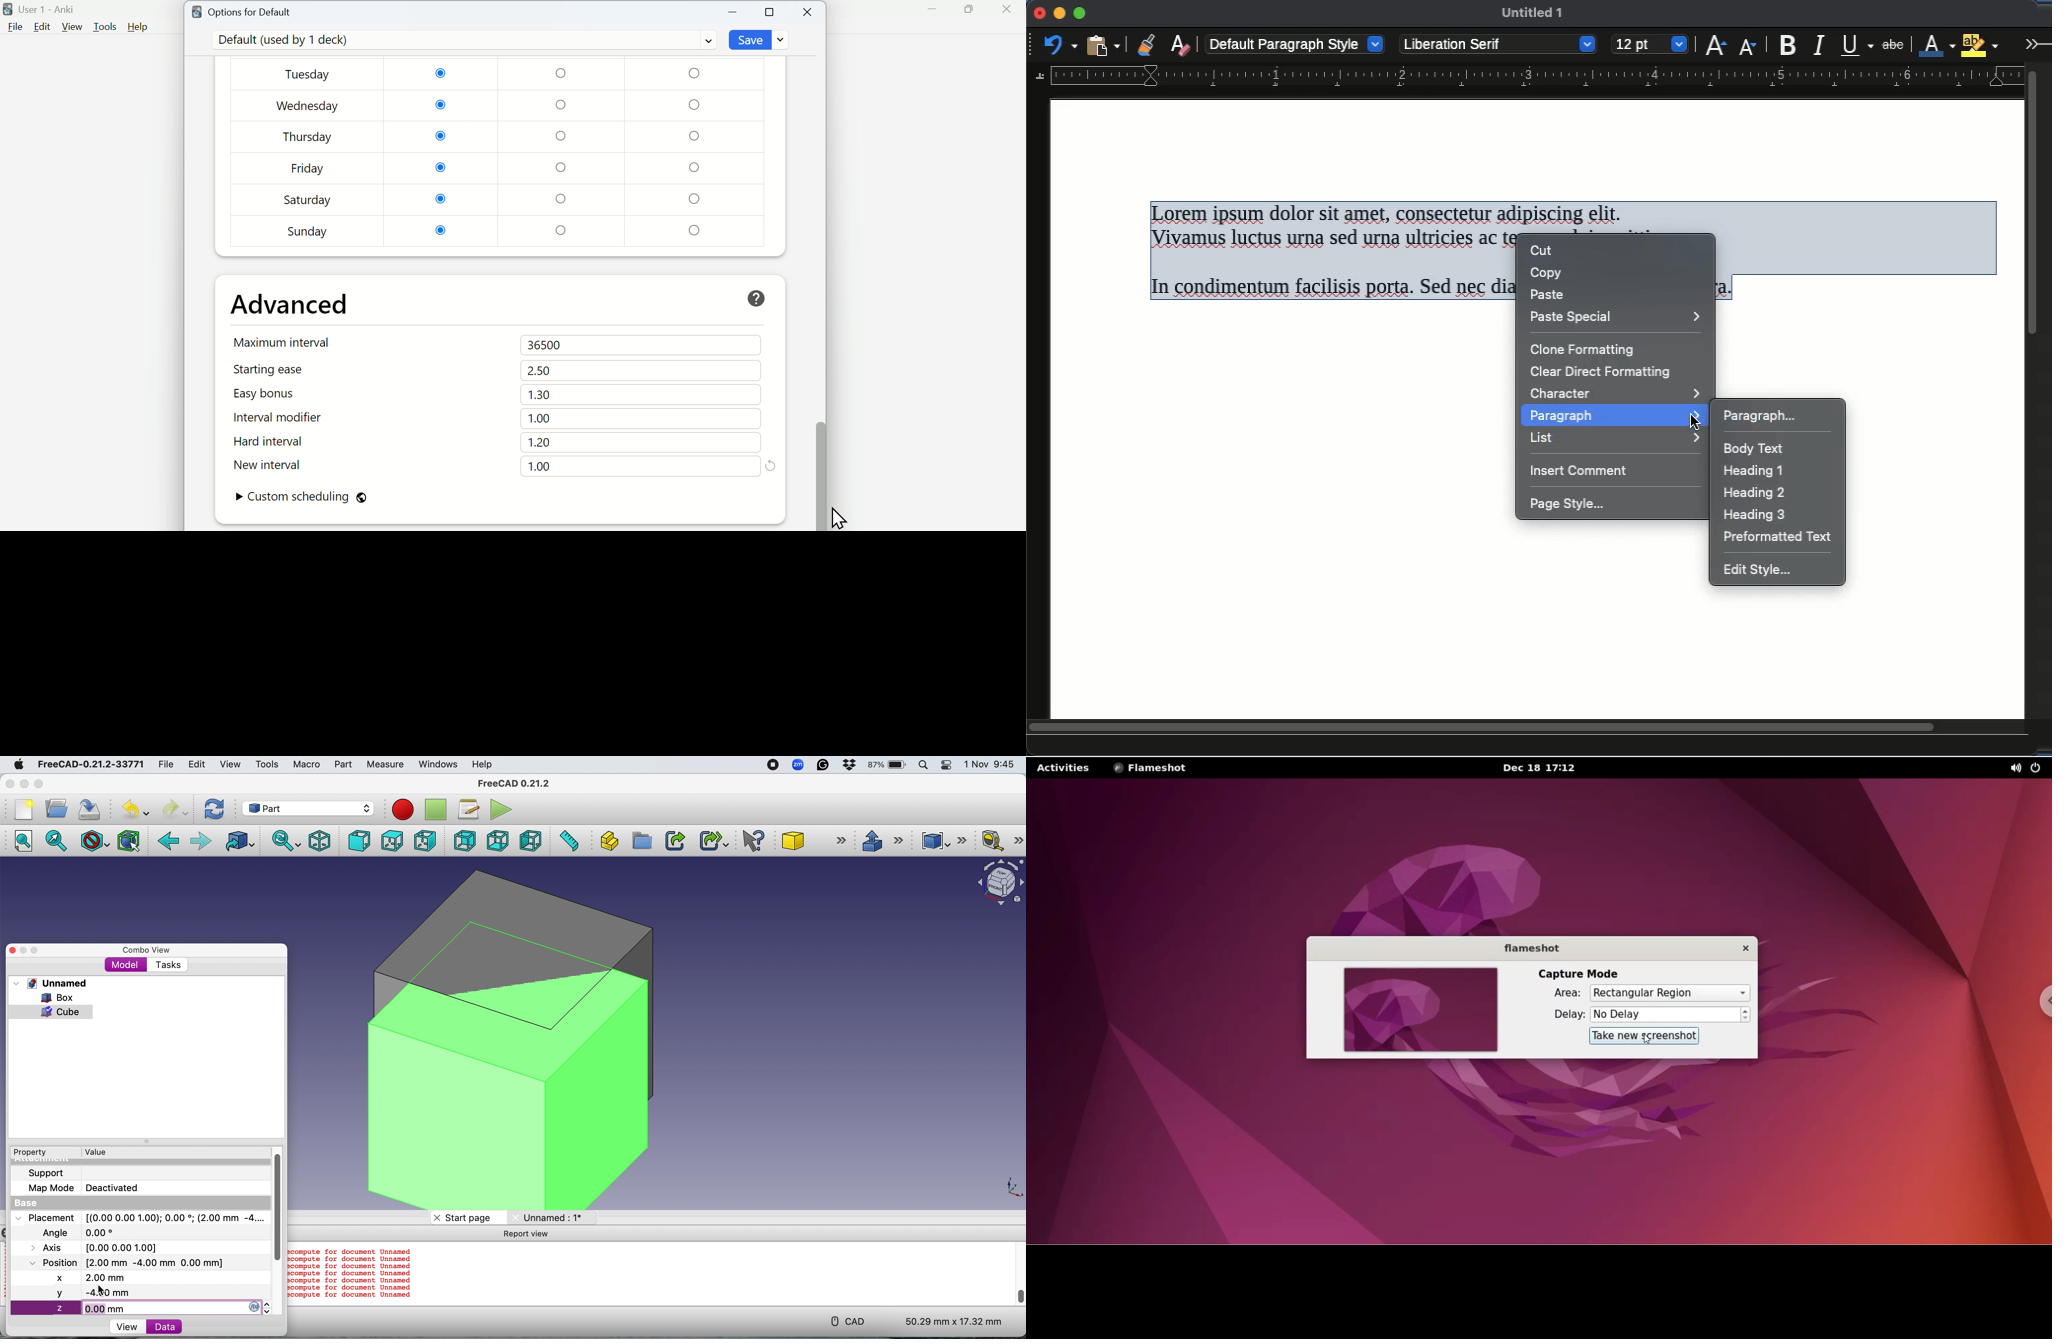  Describe the element at coordinates (1583, 472) in the screenshot. I see `insert comment` at that location.